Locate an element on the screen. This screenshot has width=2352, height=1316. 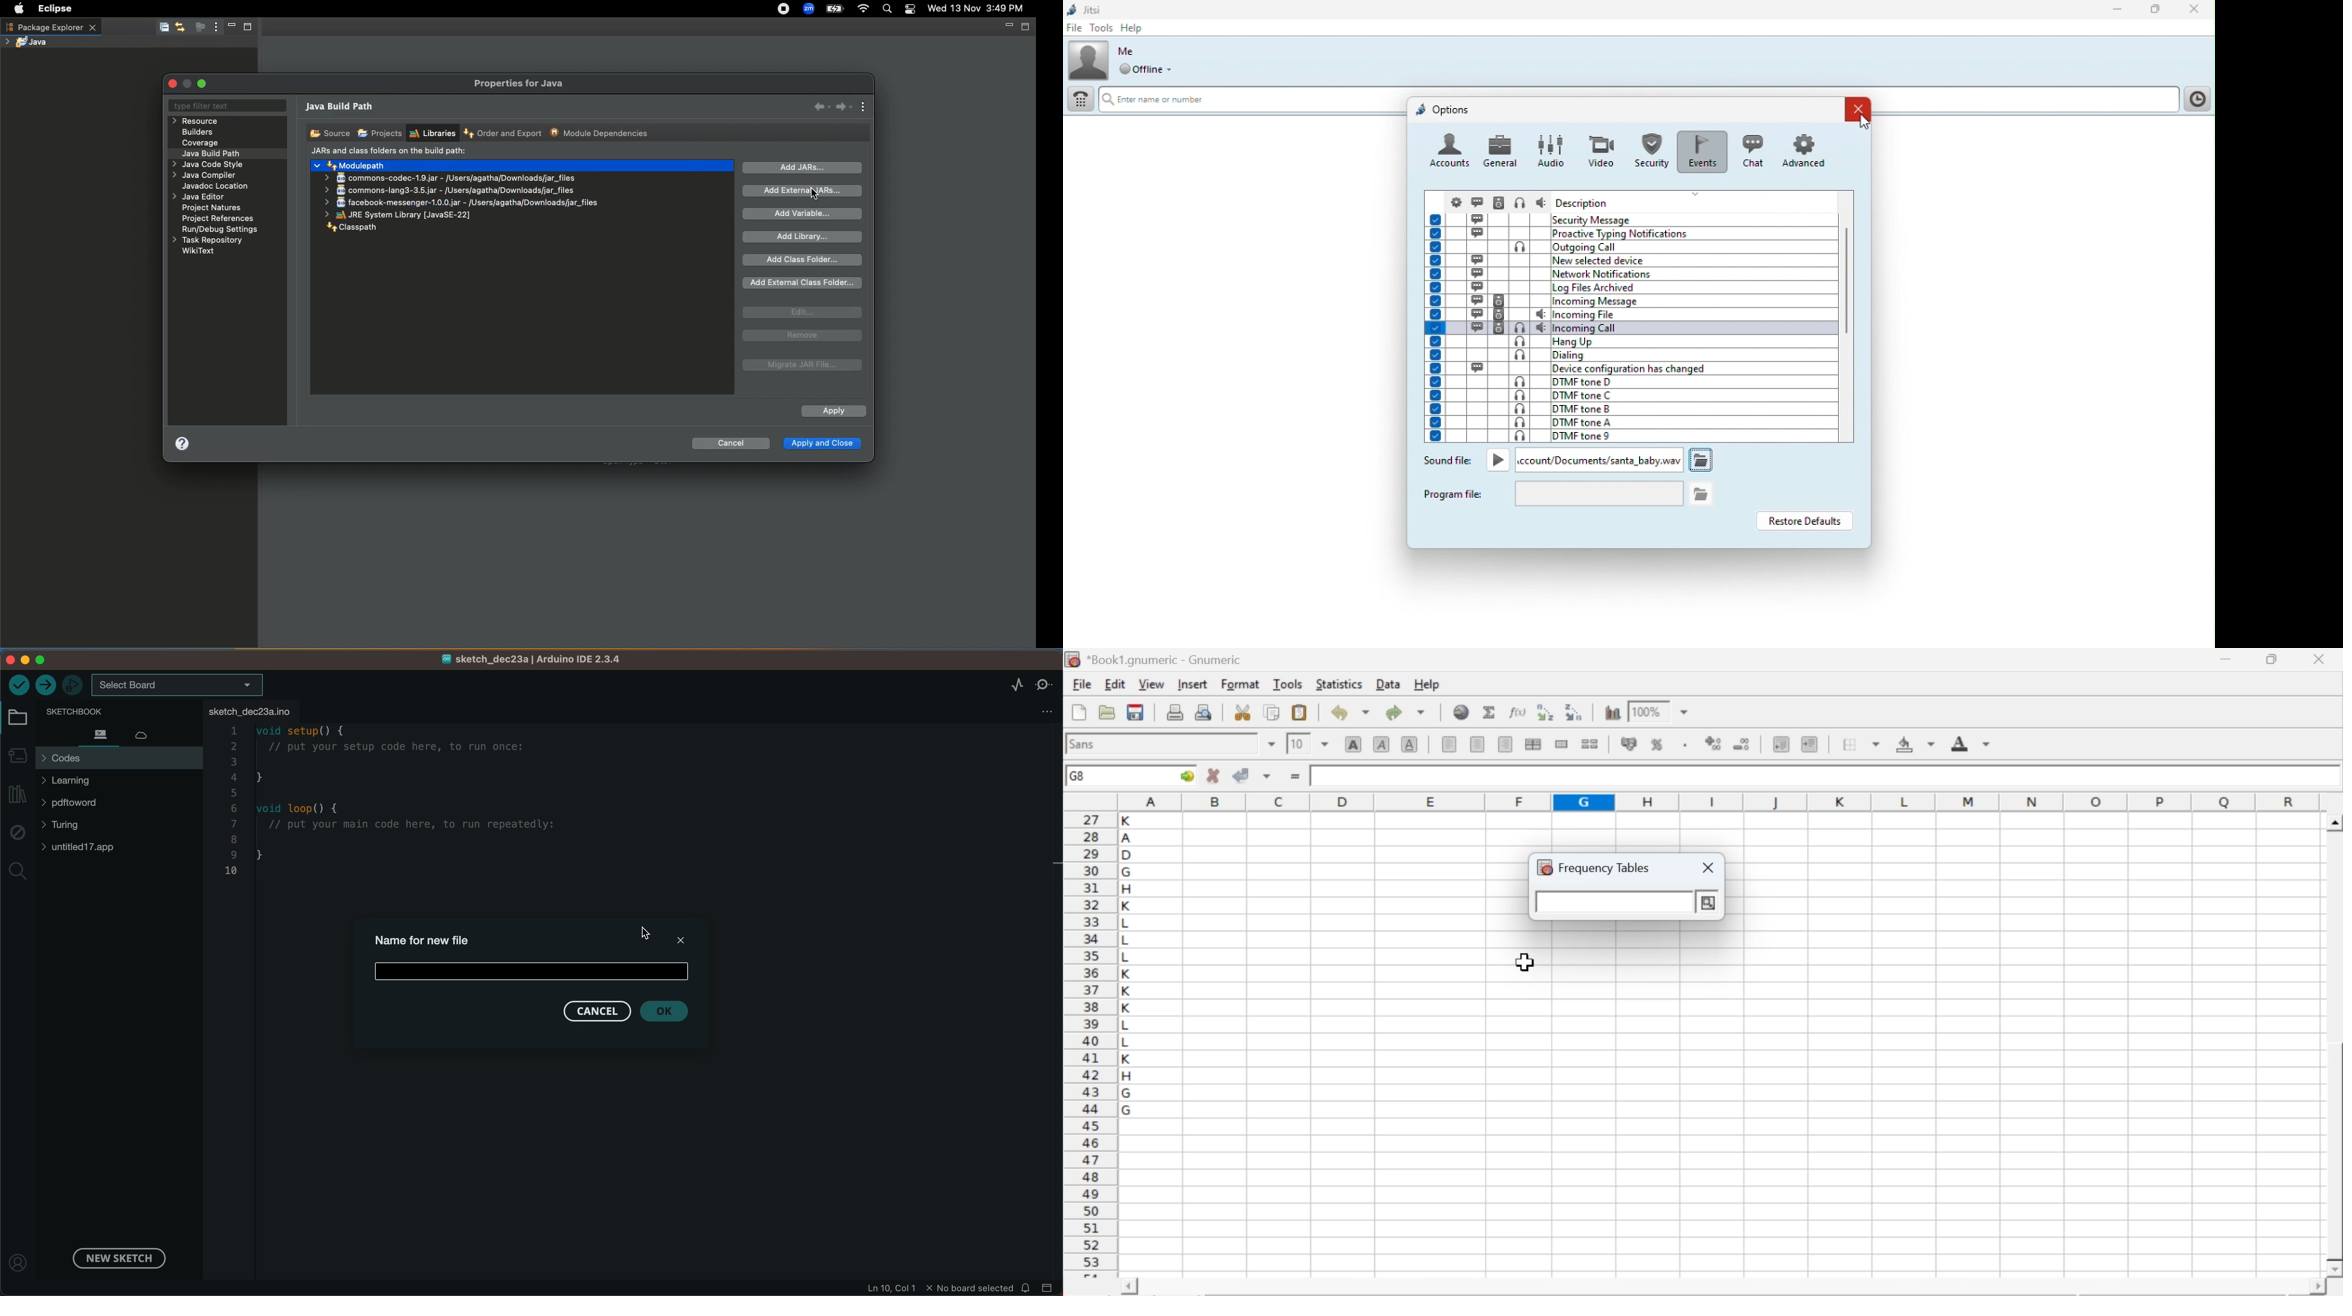
open folder is located at coordinates (1702, 492).